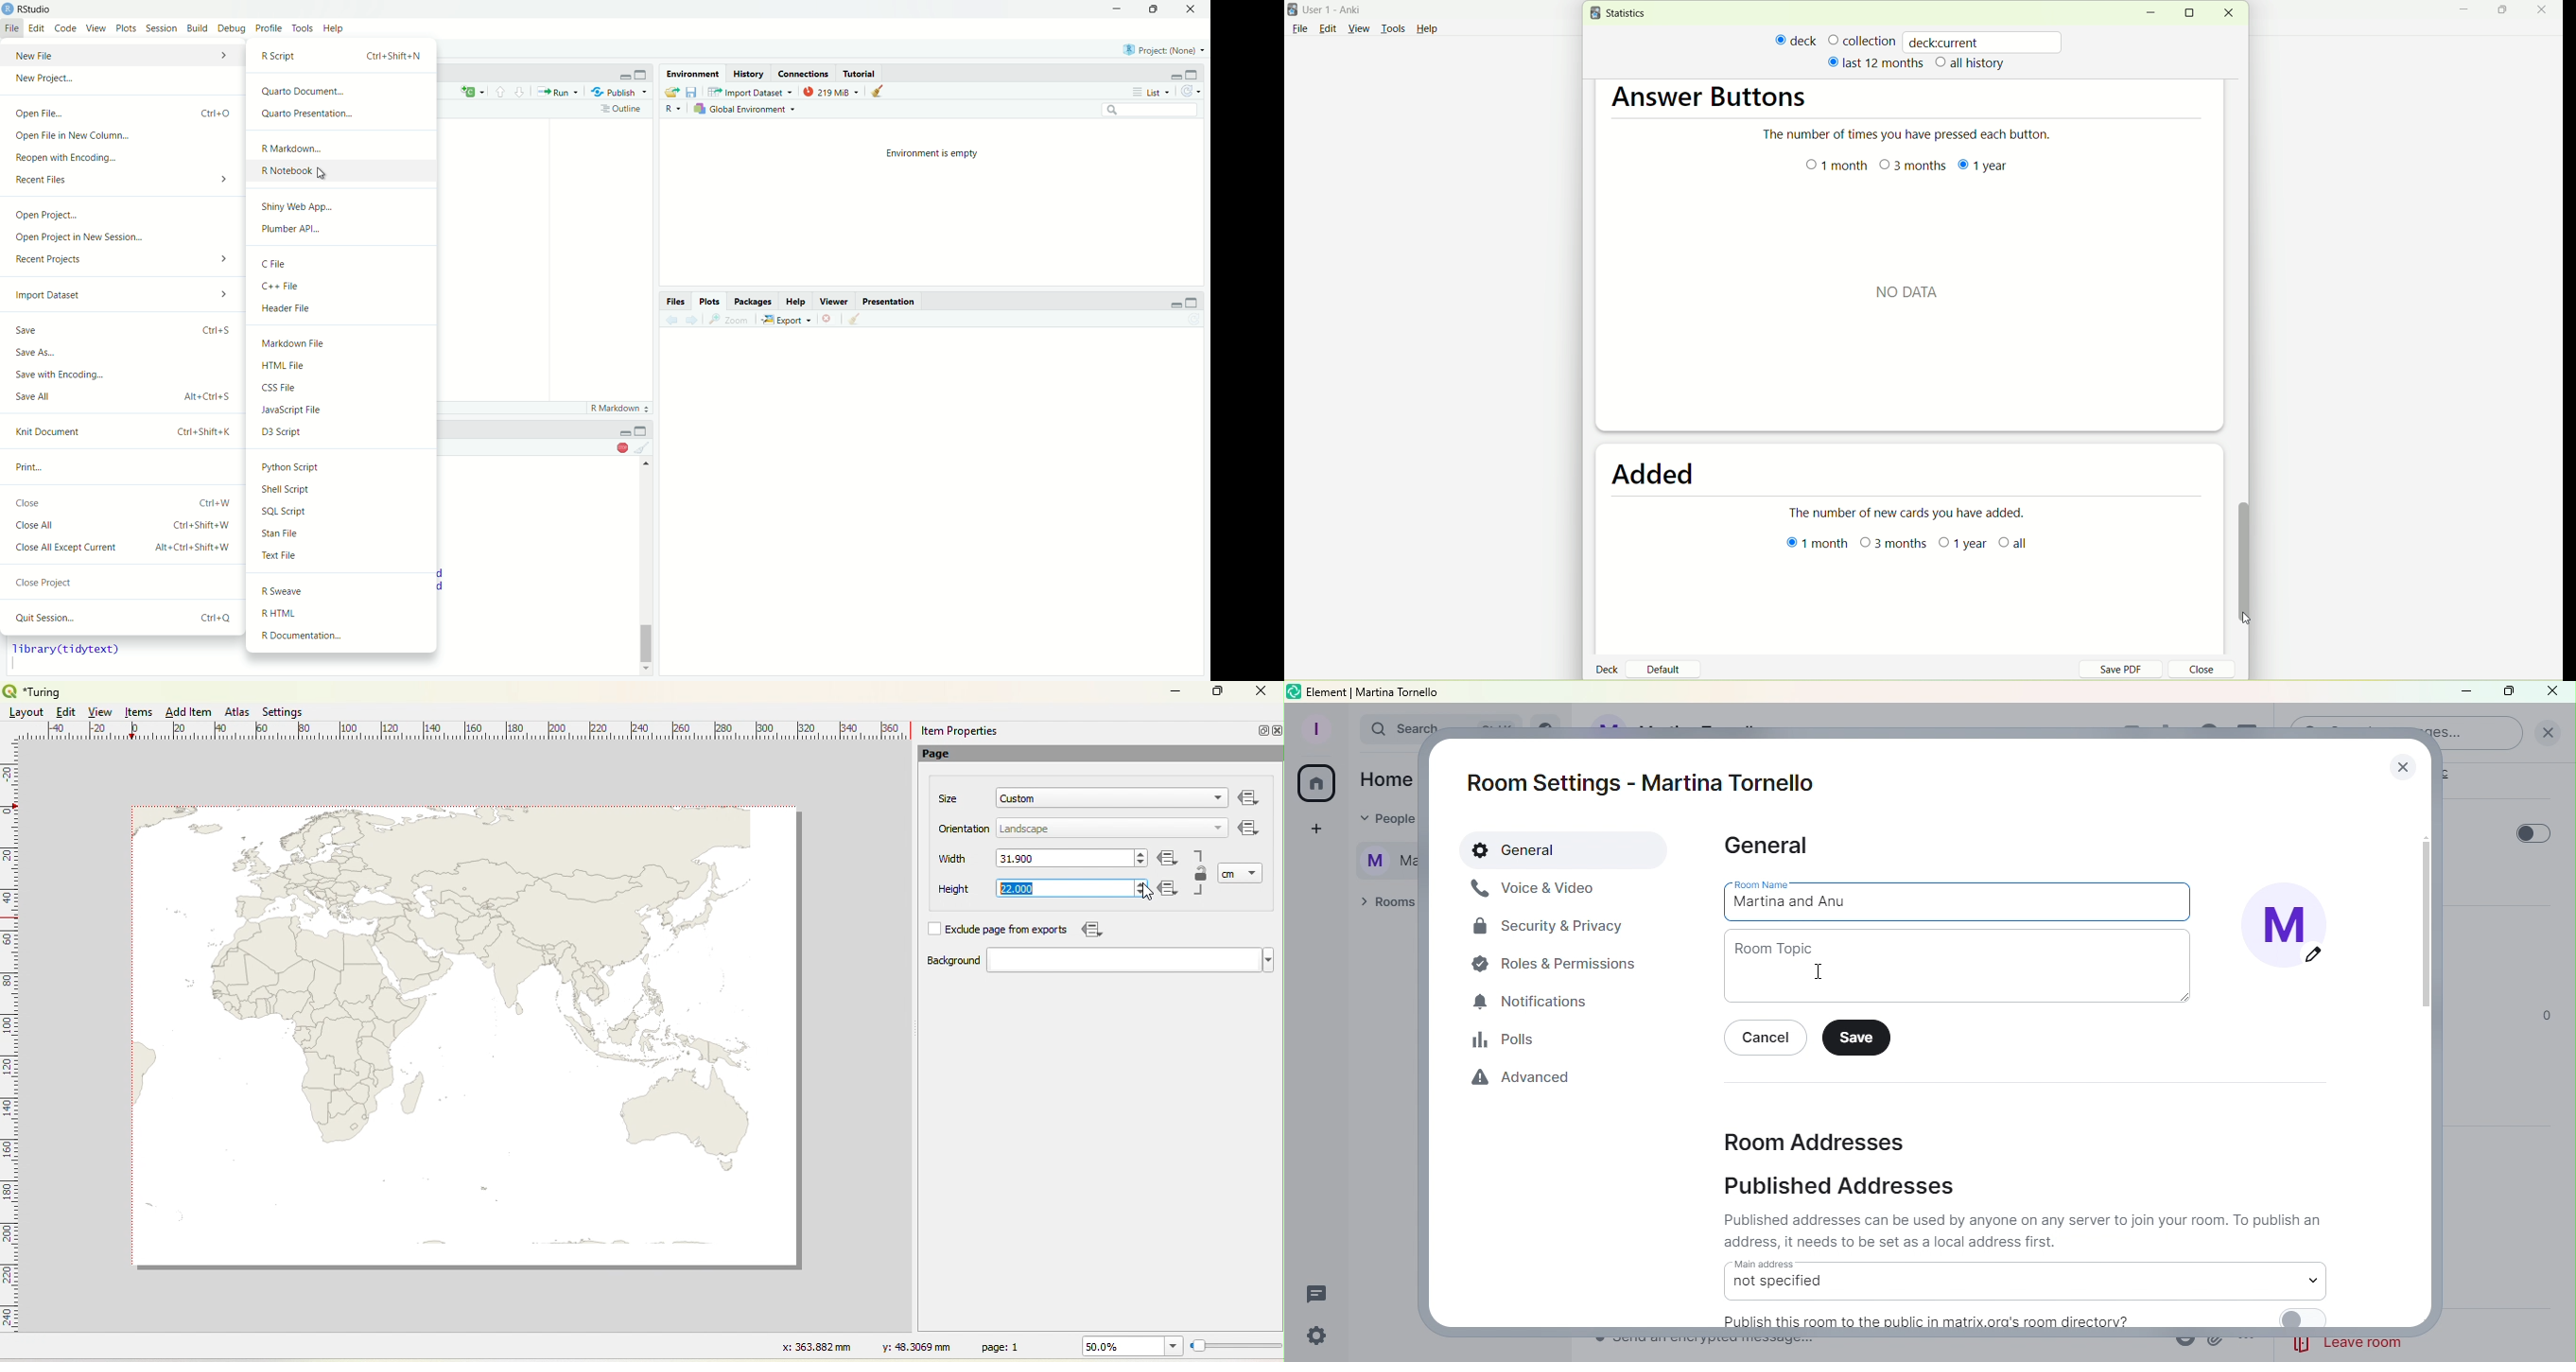  Describe the element at coordinates (125, 524) in the screenshot. I see `Close All` at that location.